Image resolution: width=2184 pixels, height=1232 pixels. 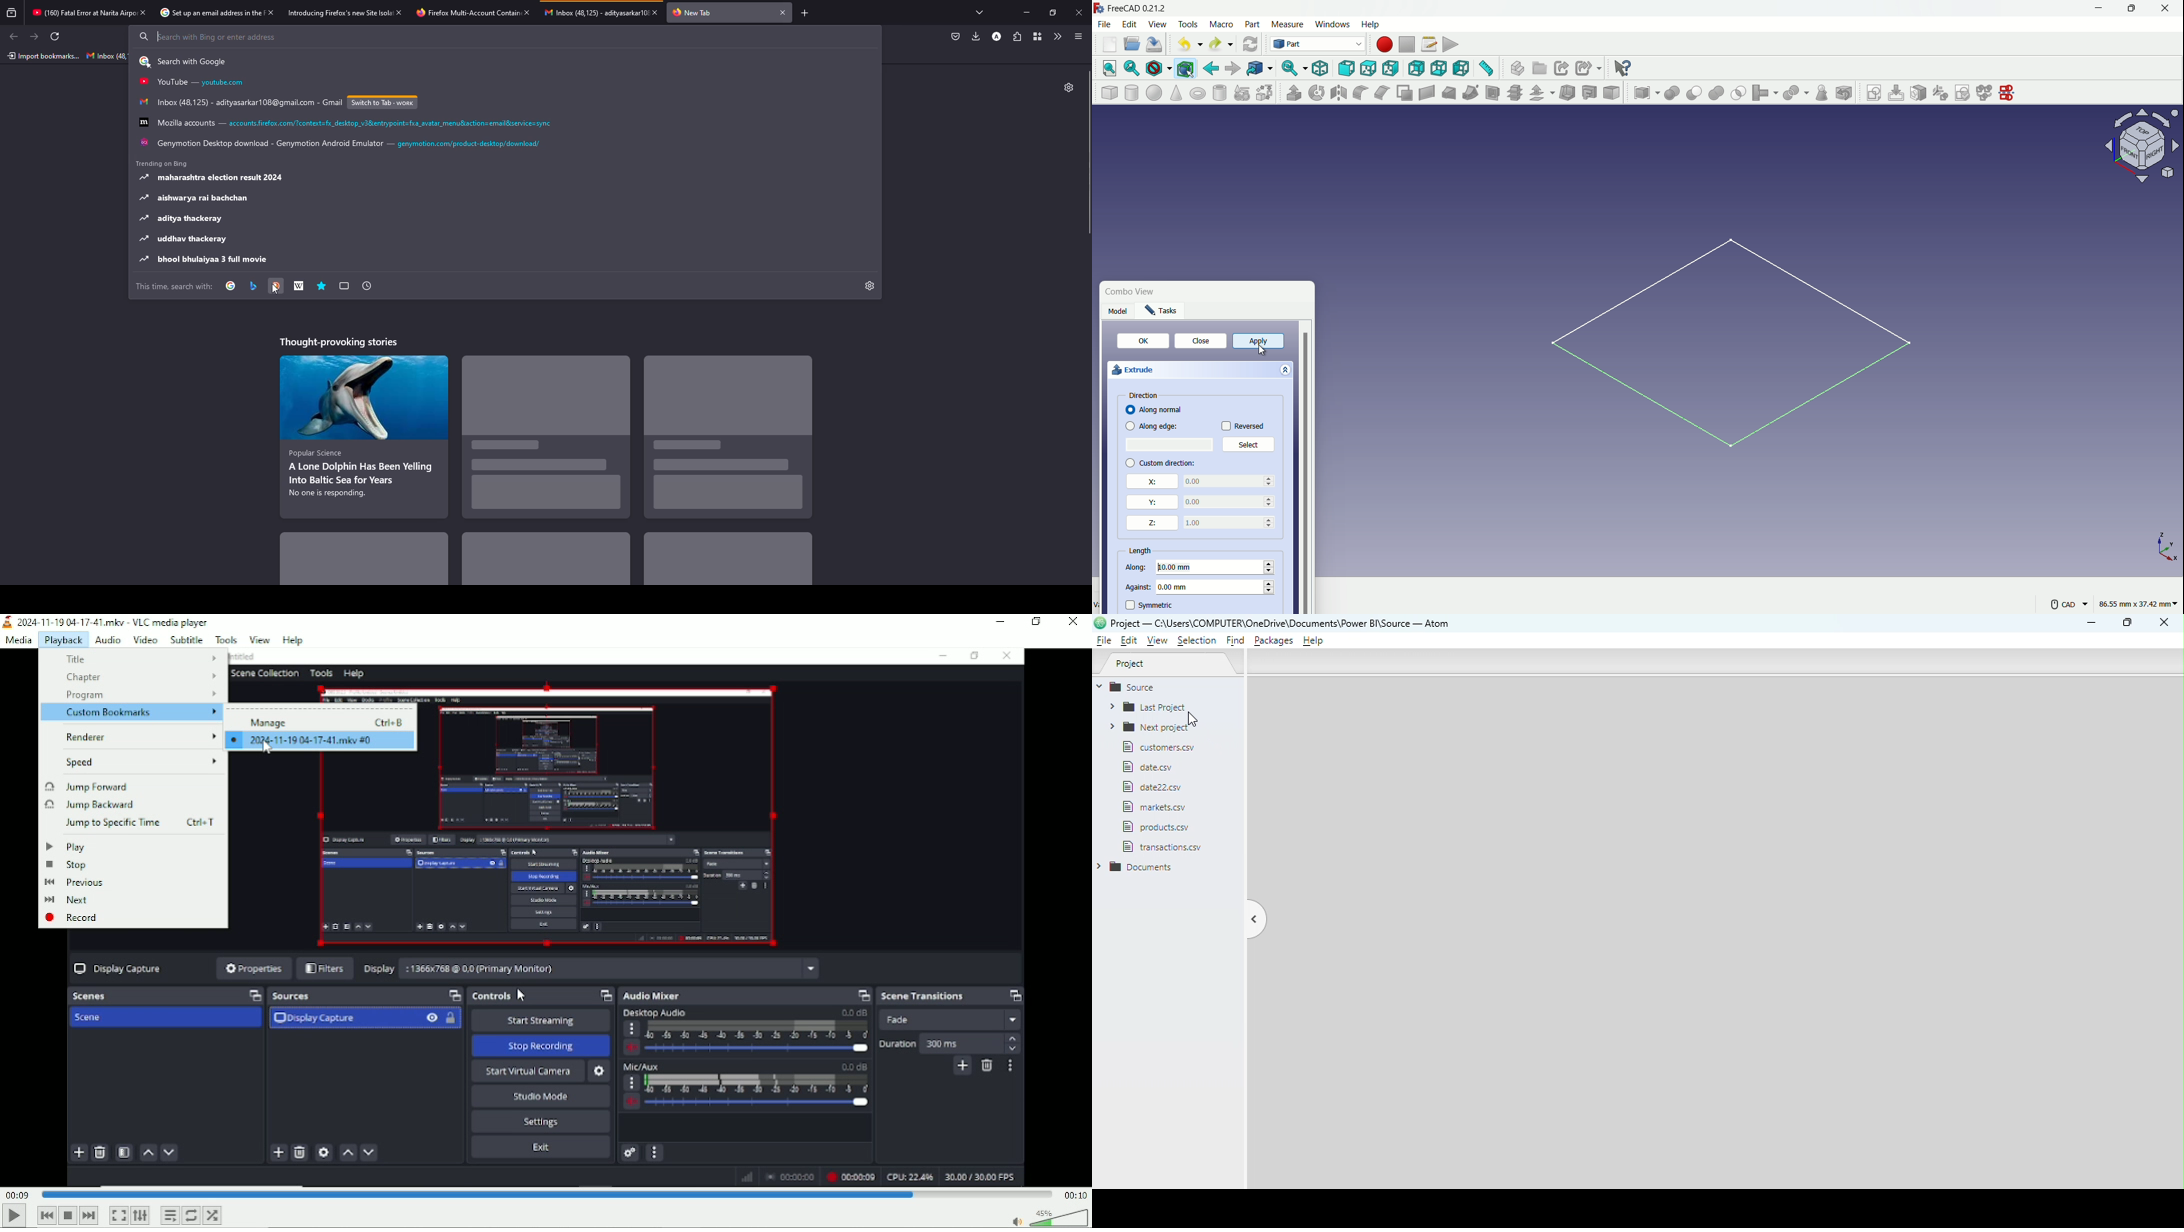 What do you see at coordinates (139, 762) in the screenshot?
I see `Speed` at bounding box center [139, 762].